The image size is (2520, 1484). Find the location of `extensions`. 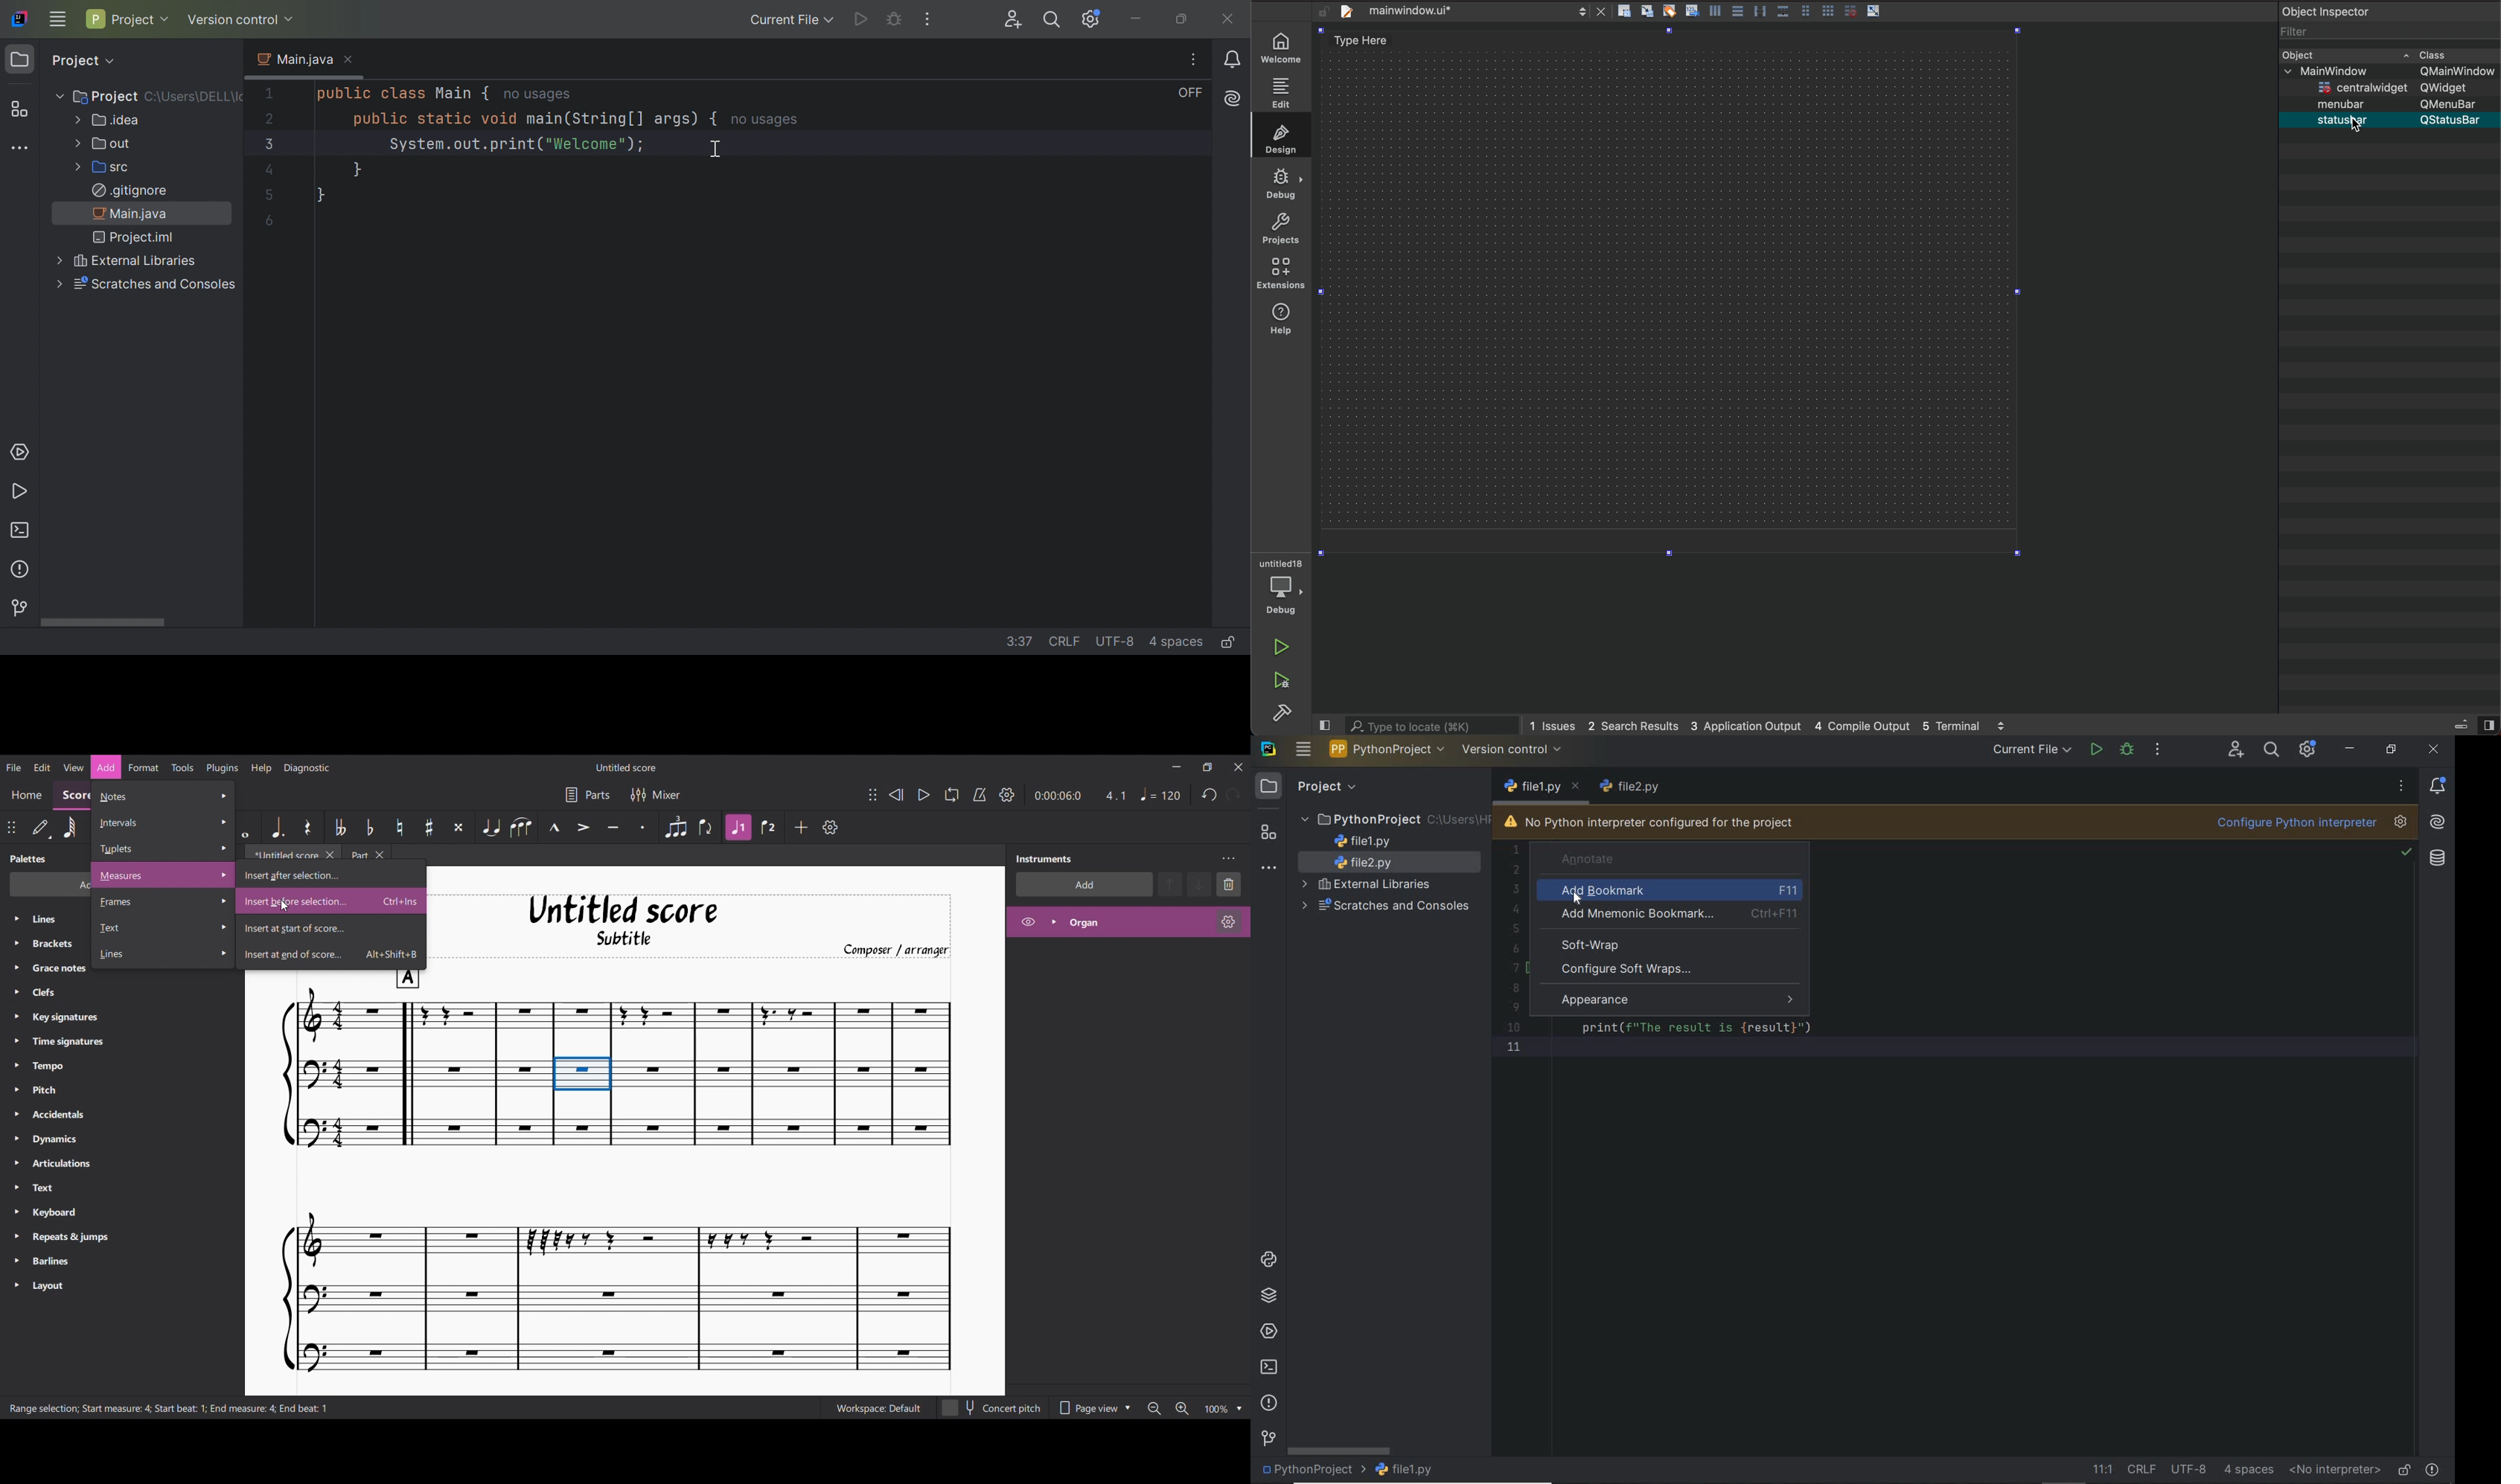

extensions is located at coordinates (1283, 318).